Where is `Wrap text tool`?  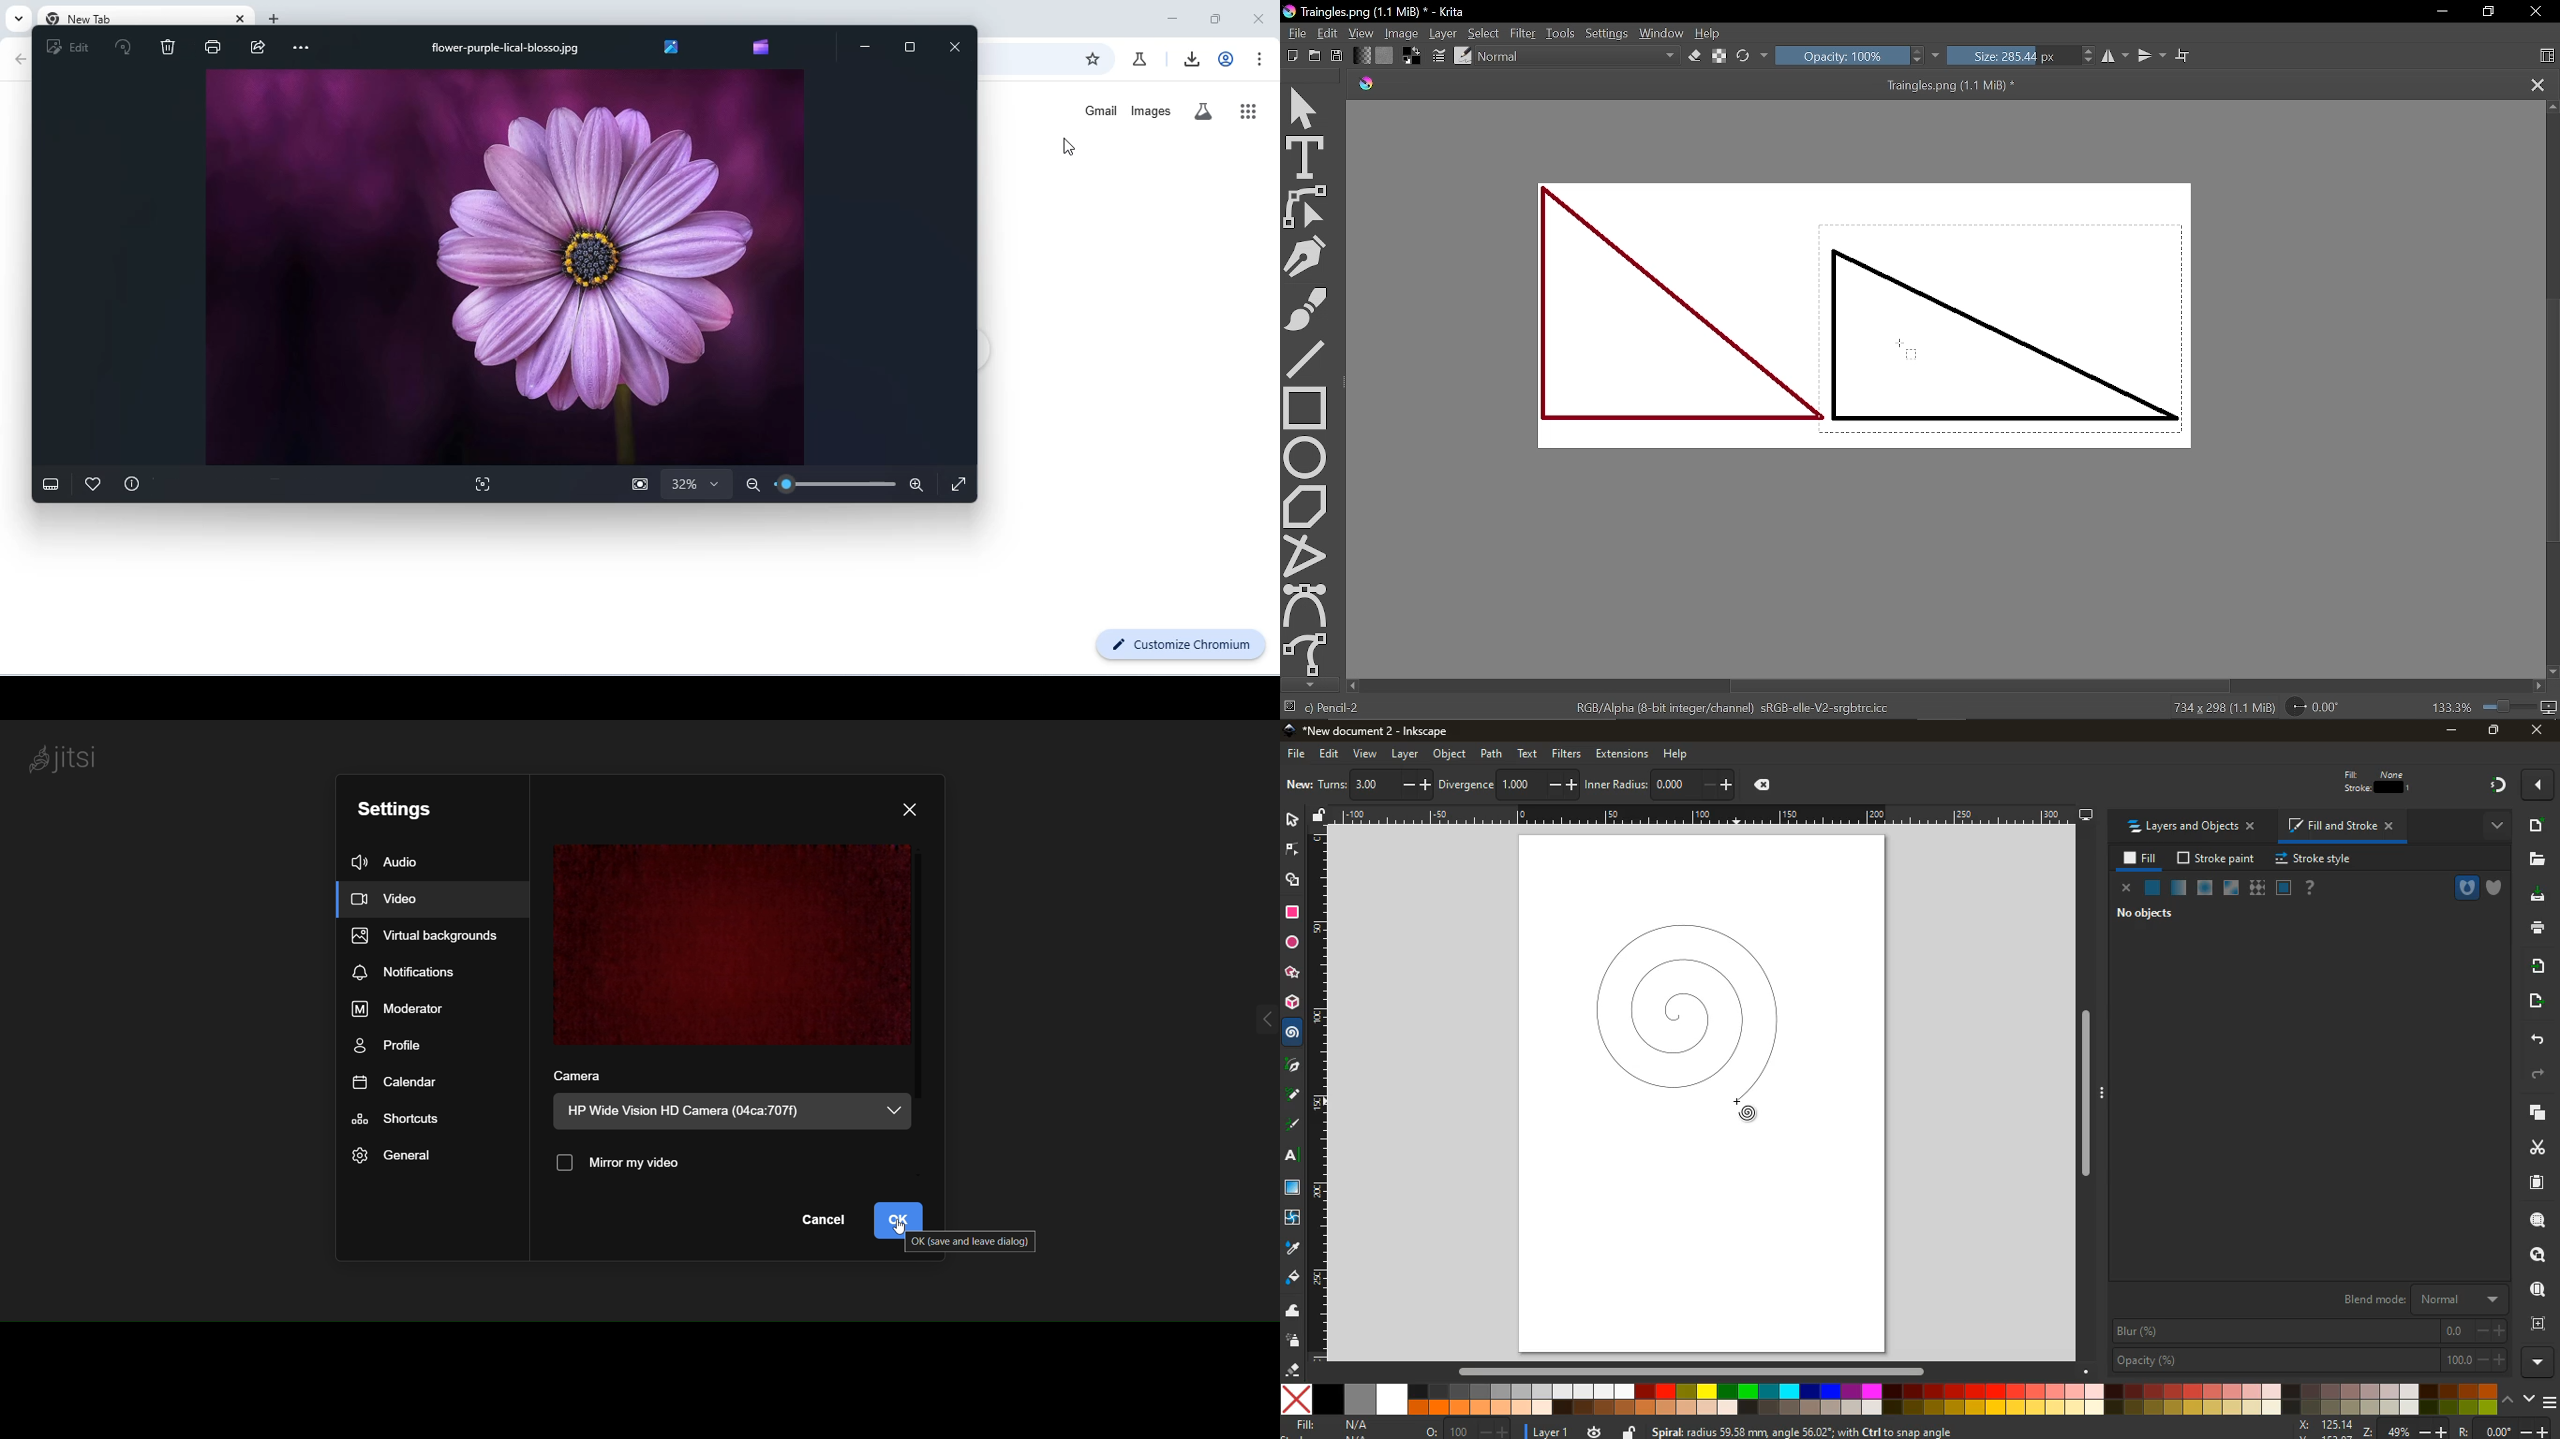
Wrap text tool is located at coordinates (2182, 55).